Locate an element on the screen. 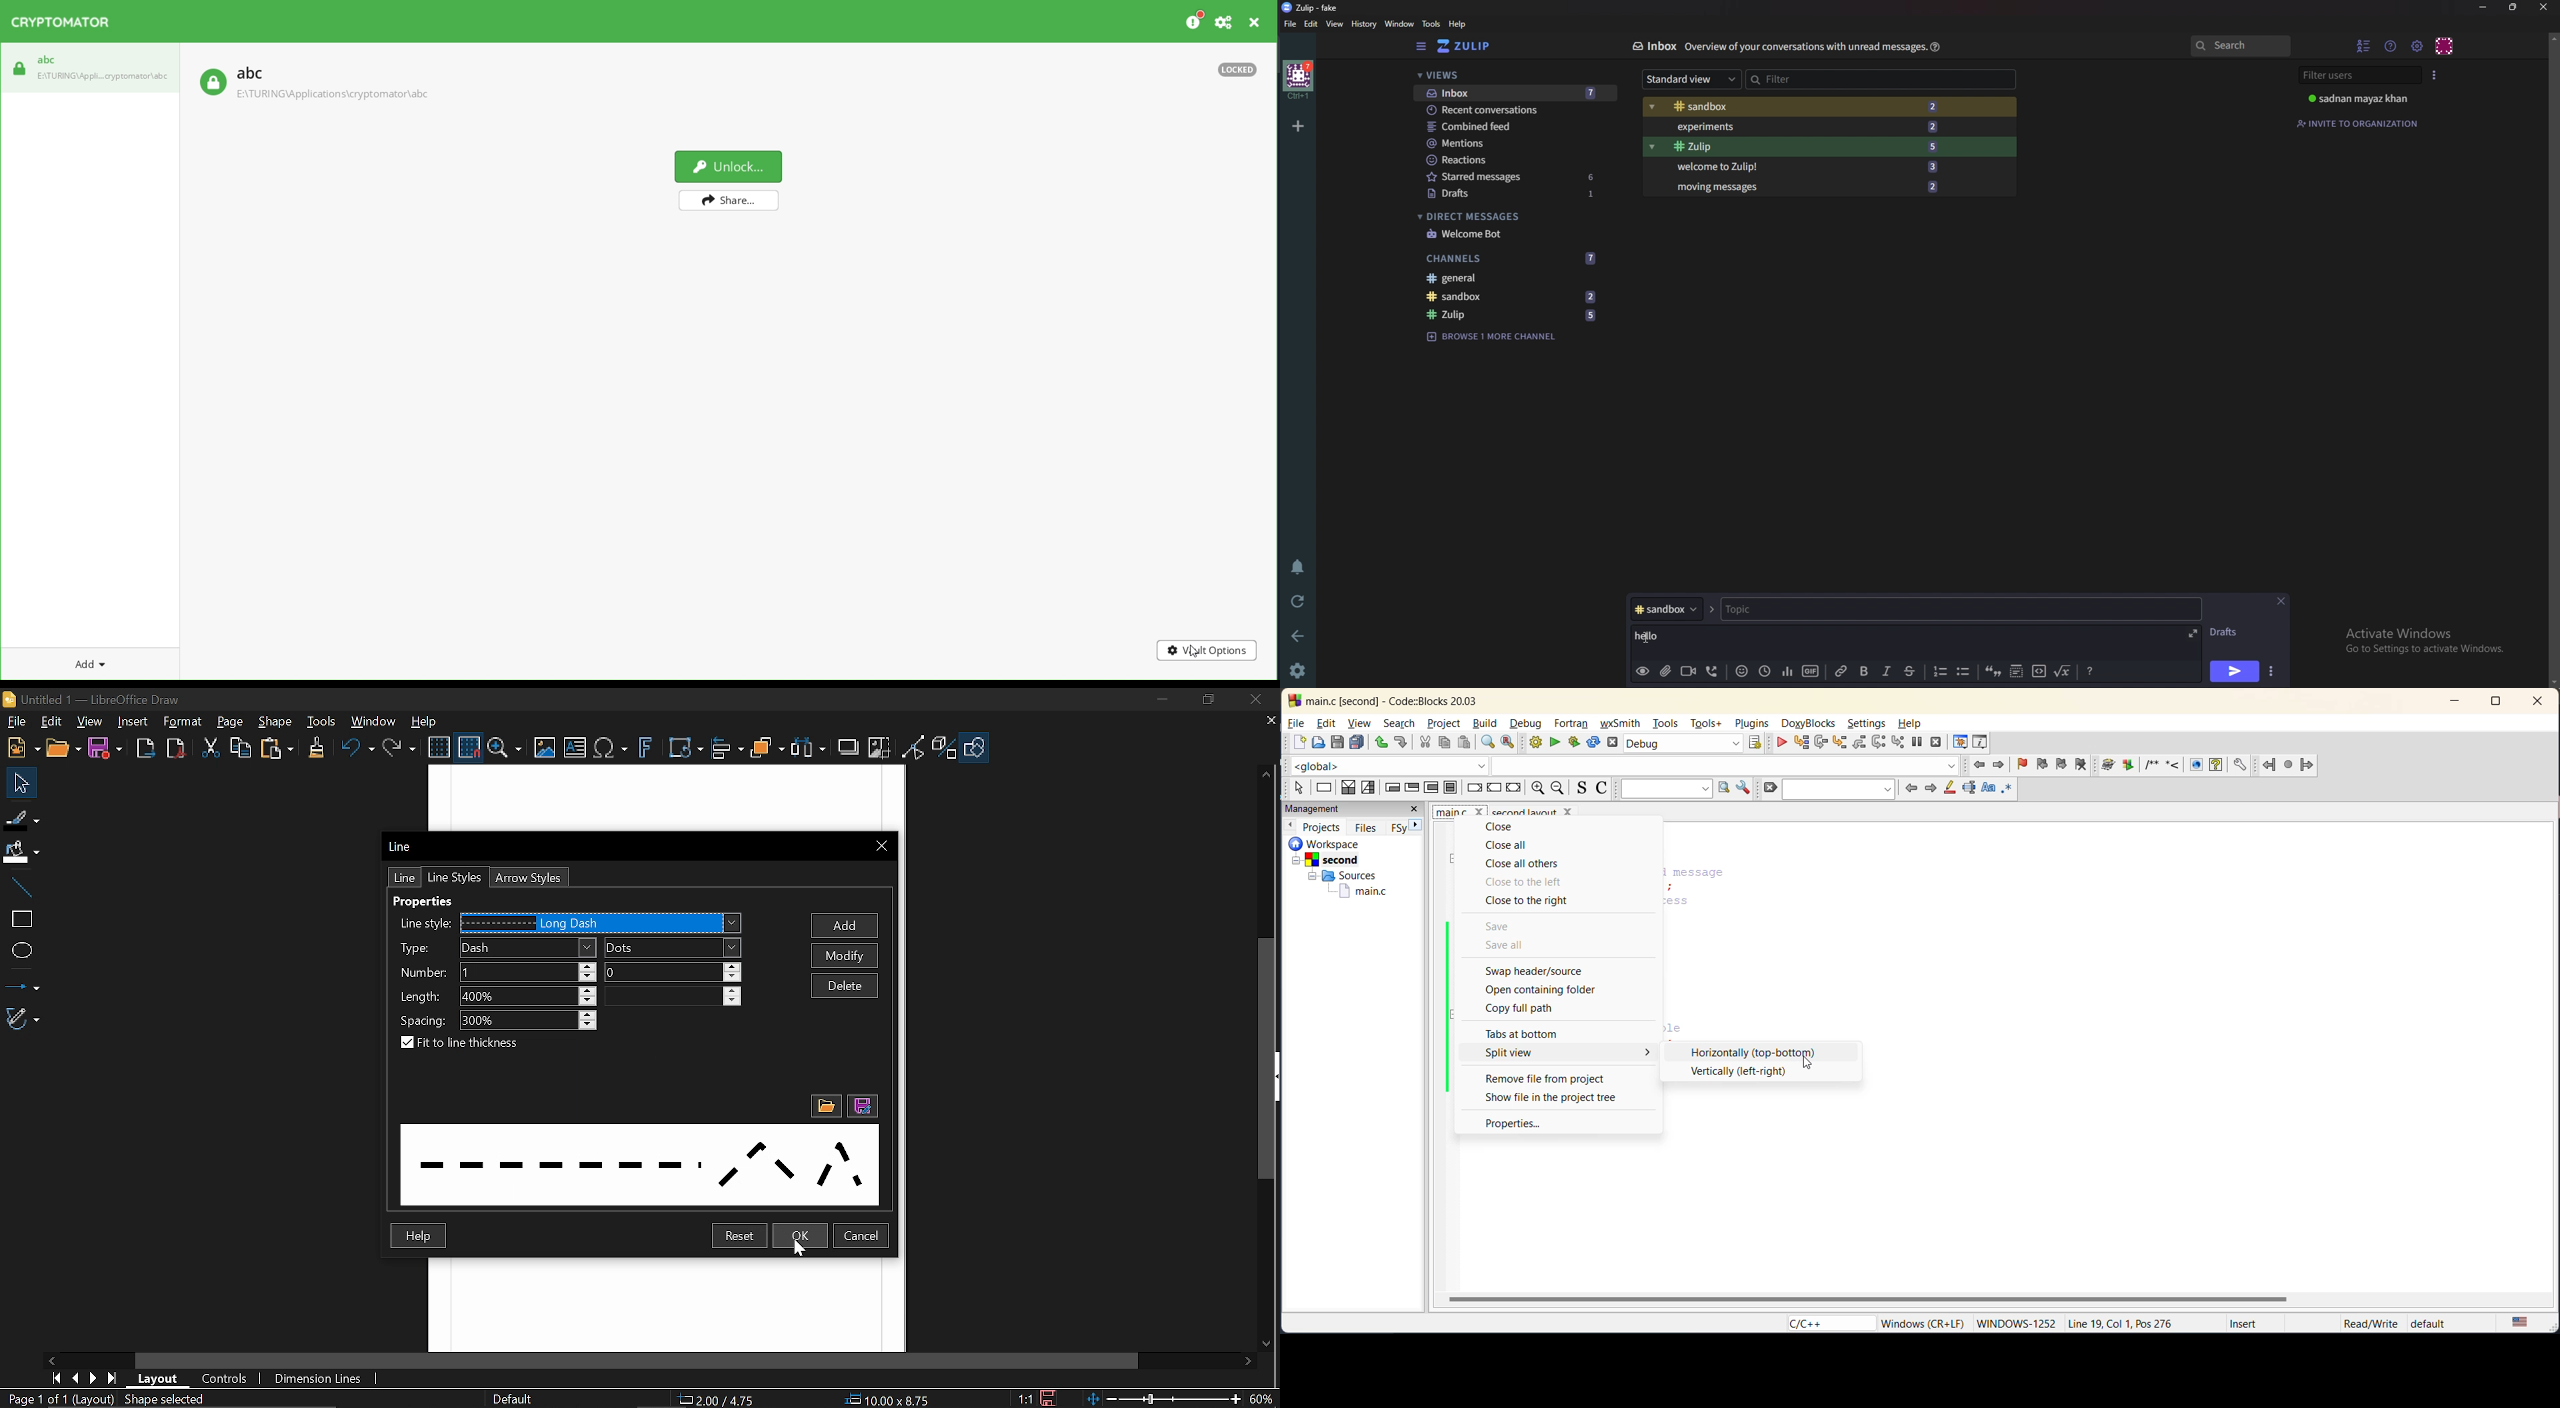  exit condition loop is located at coordinates (1411, 789).